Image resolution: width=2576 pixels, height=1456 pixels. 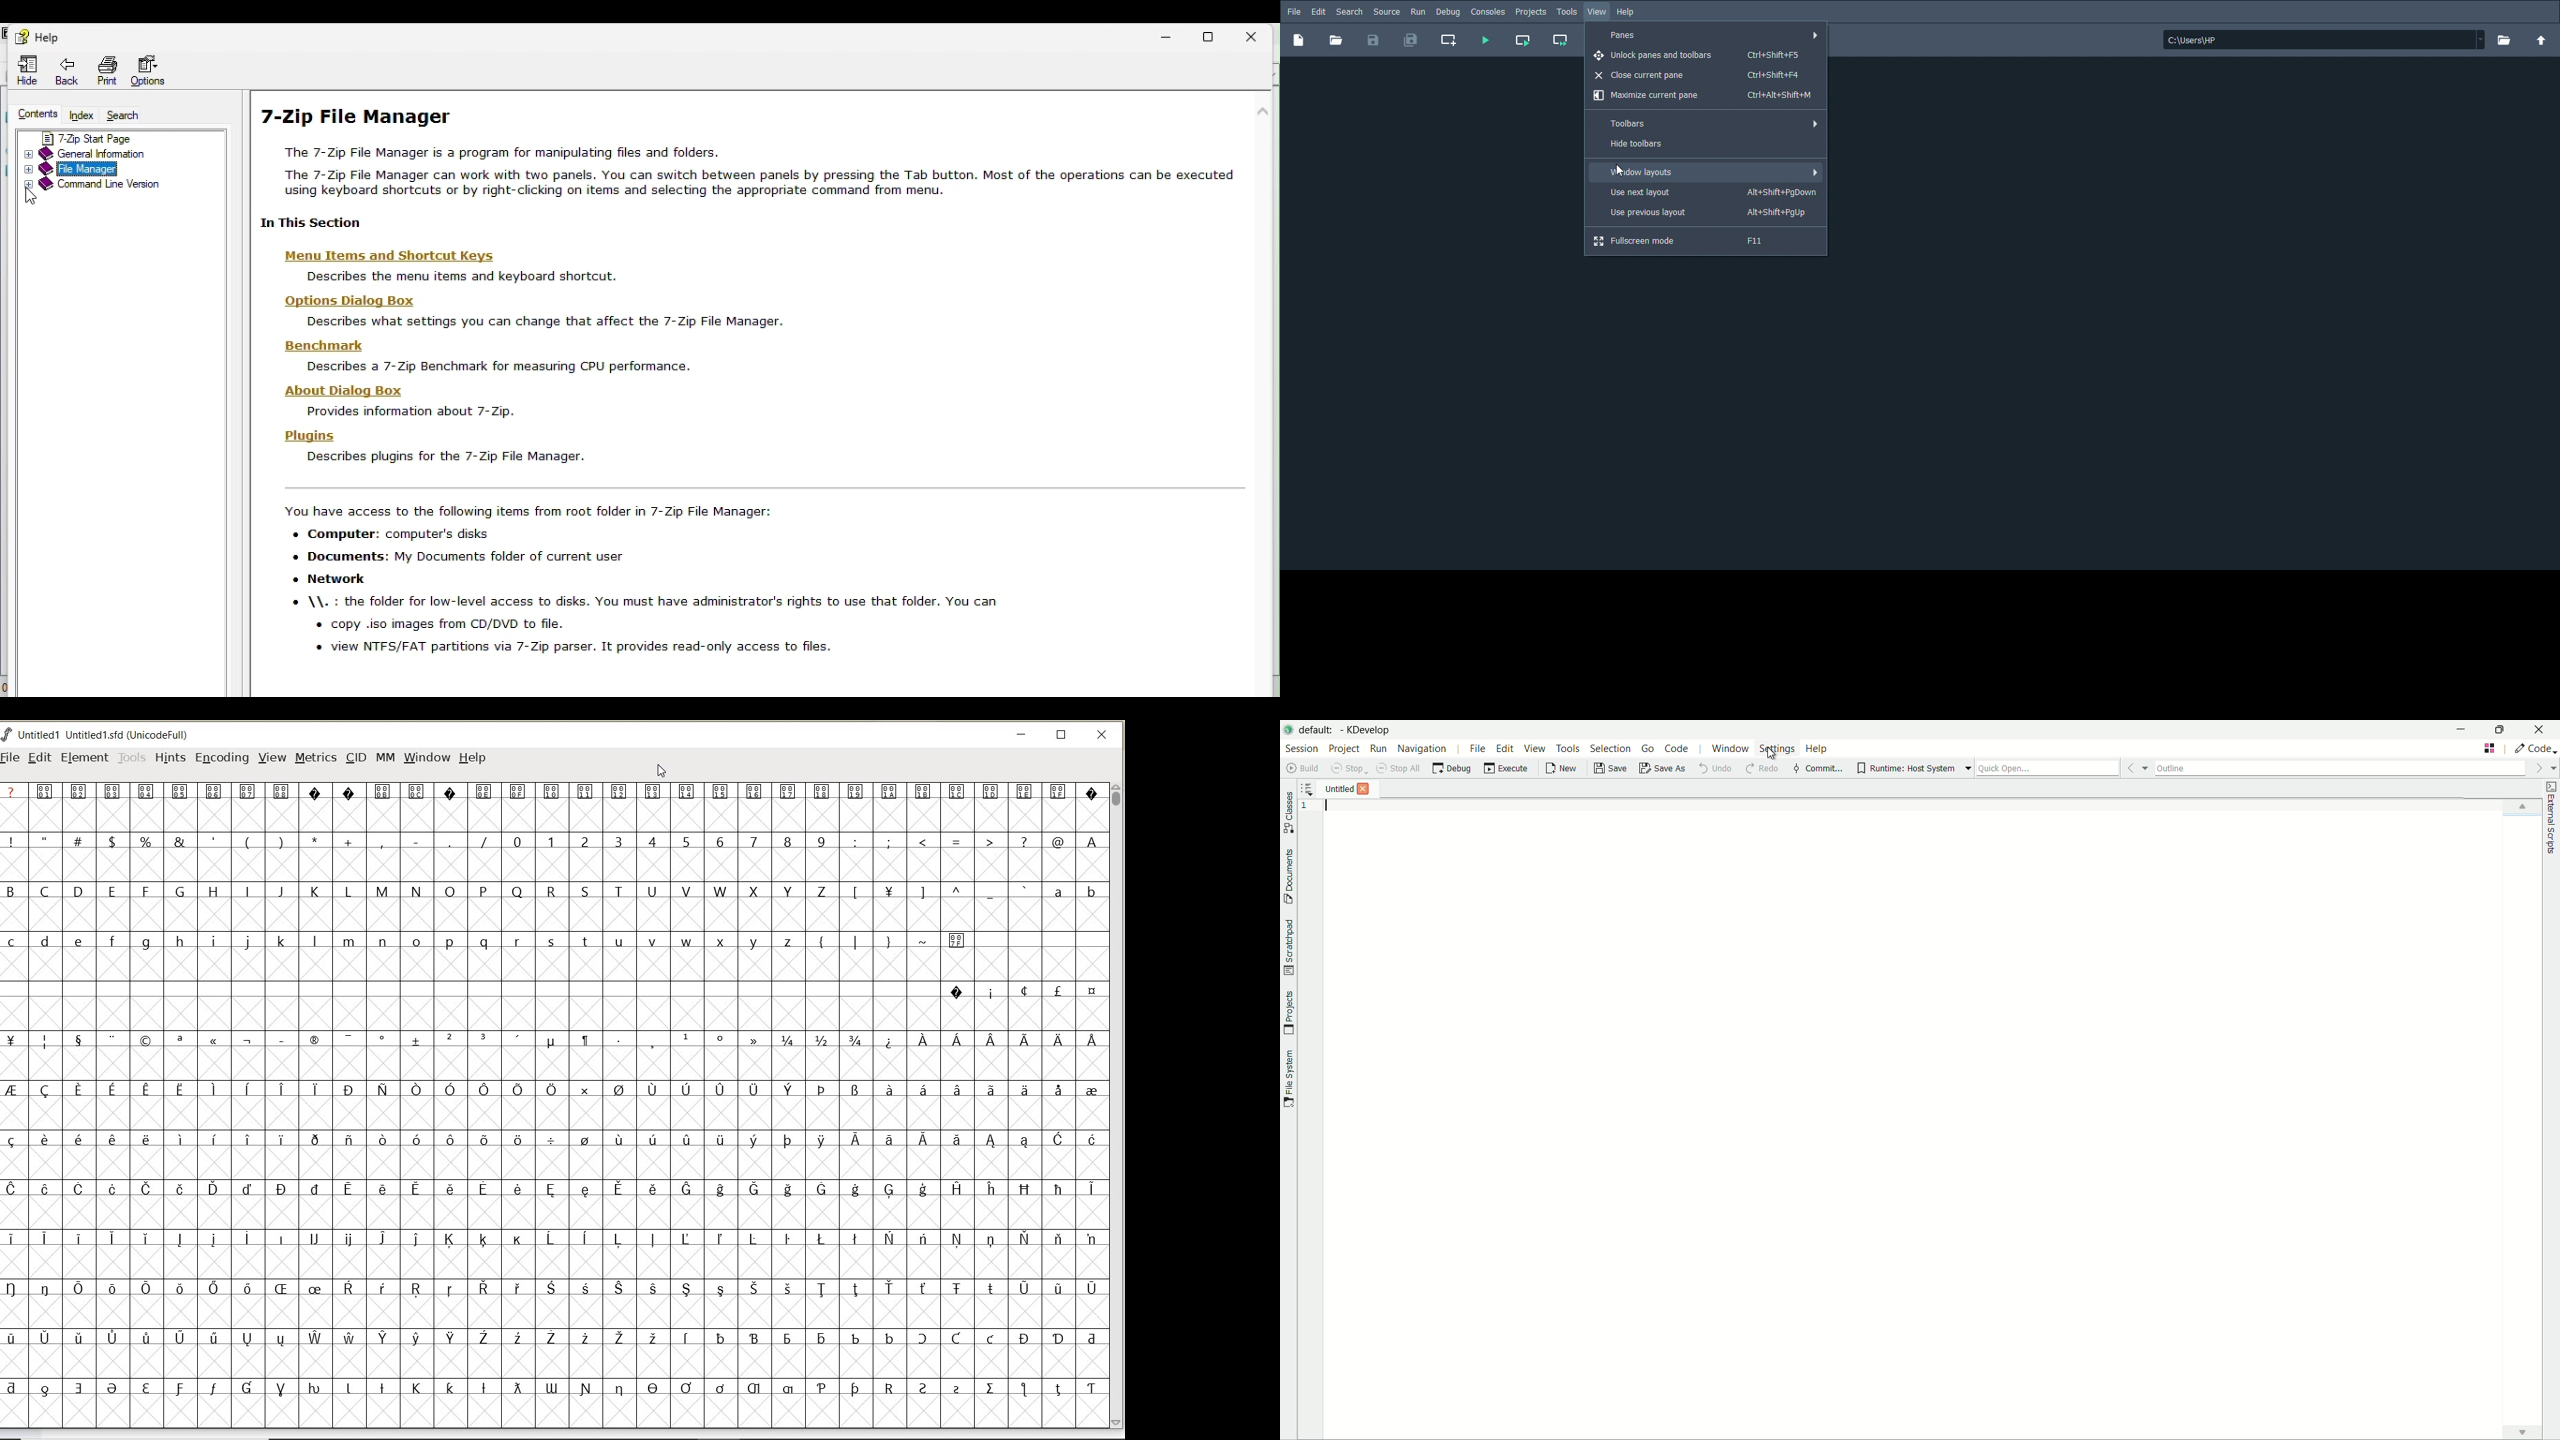 What do you see at coordinates (1531, 12) in the screenshot?
I see `Projects` at bounding box center [1531, 12].